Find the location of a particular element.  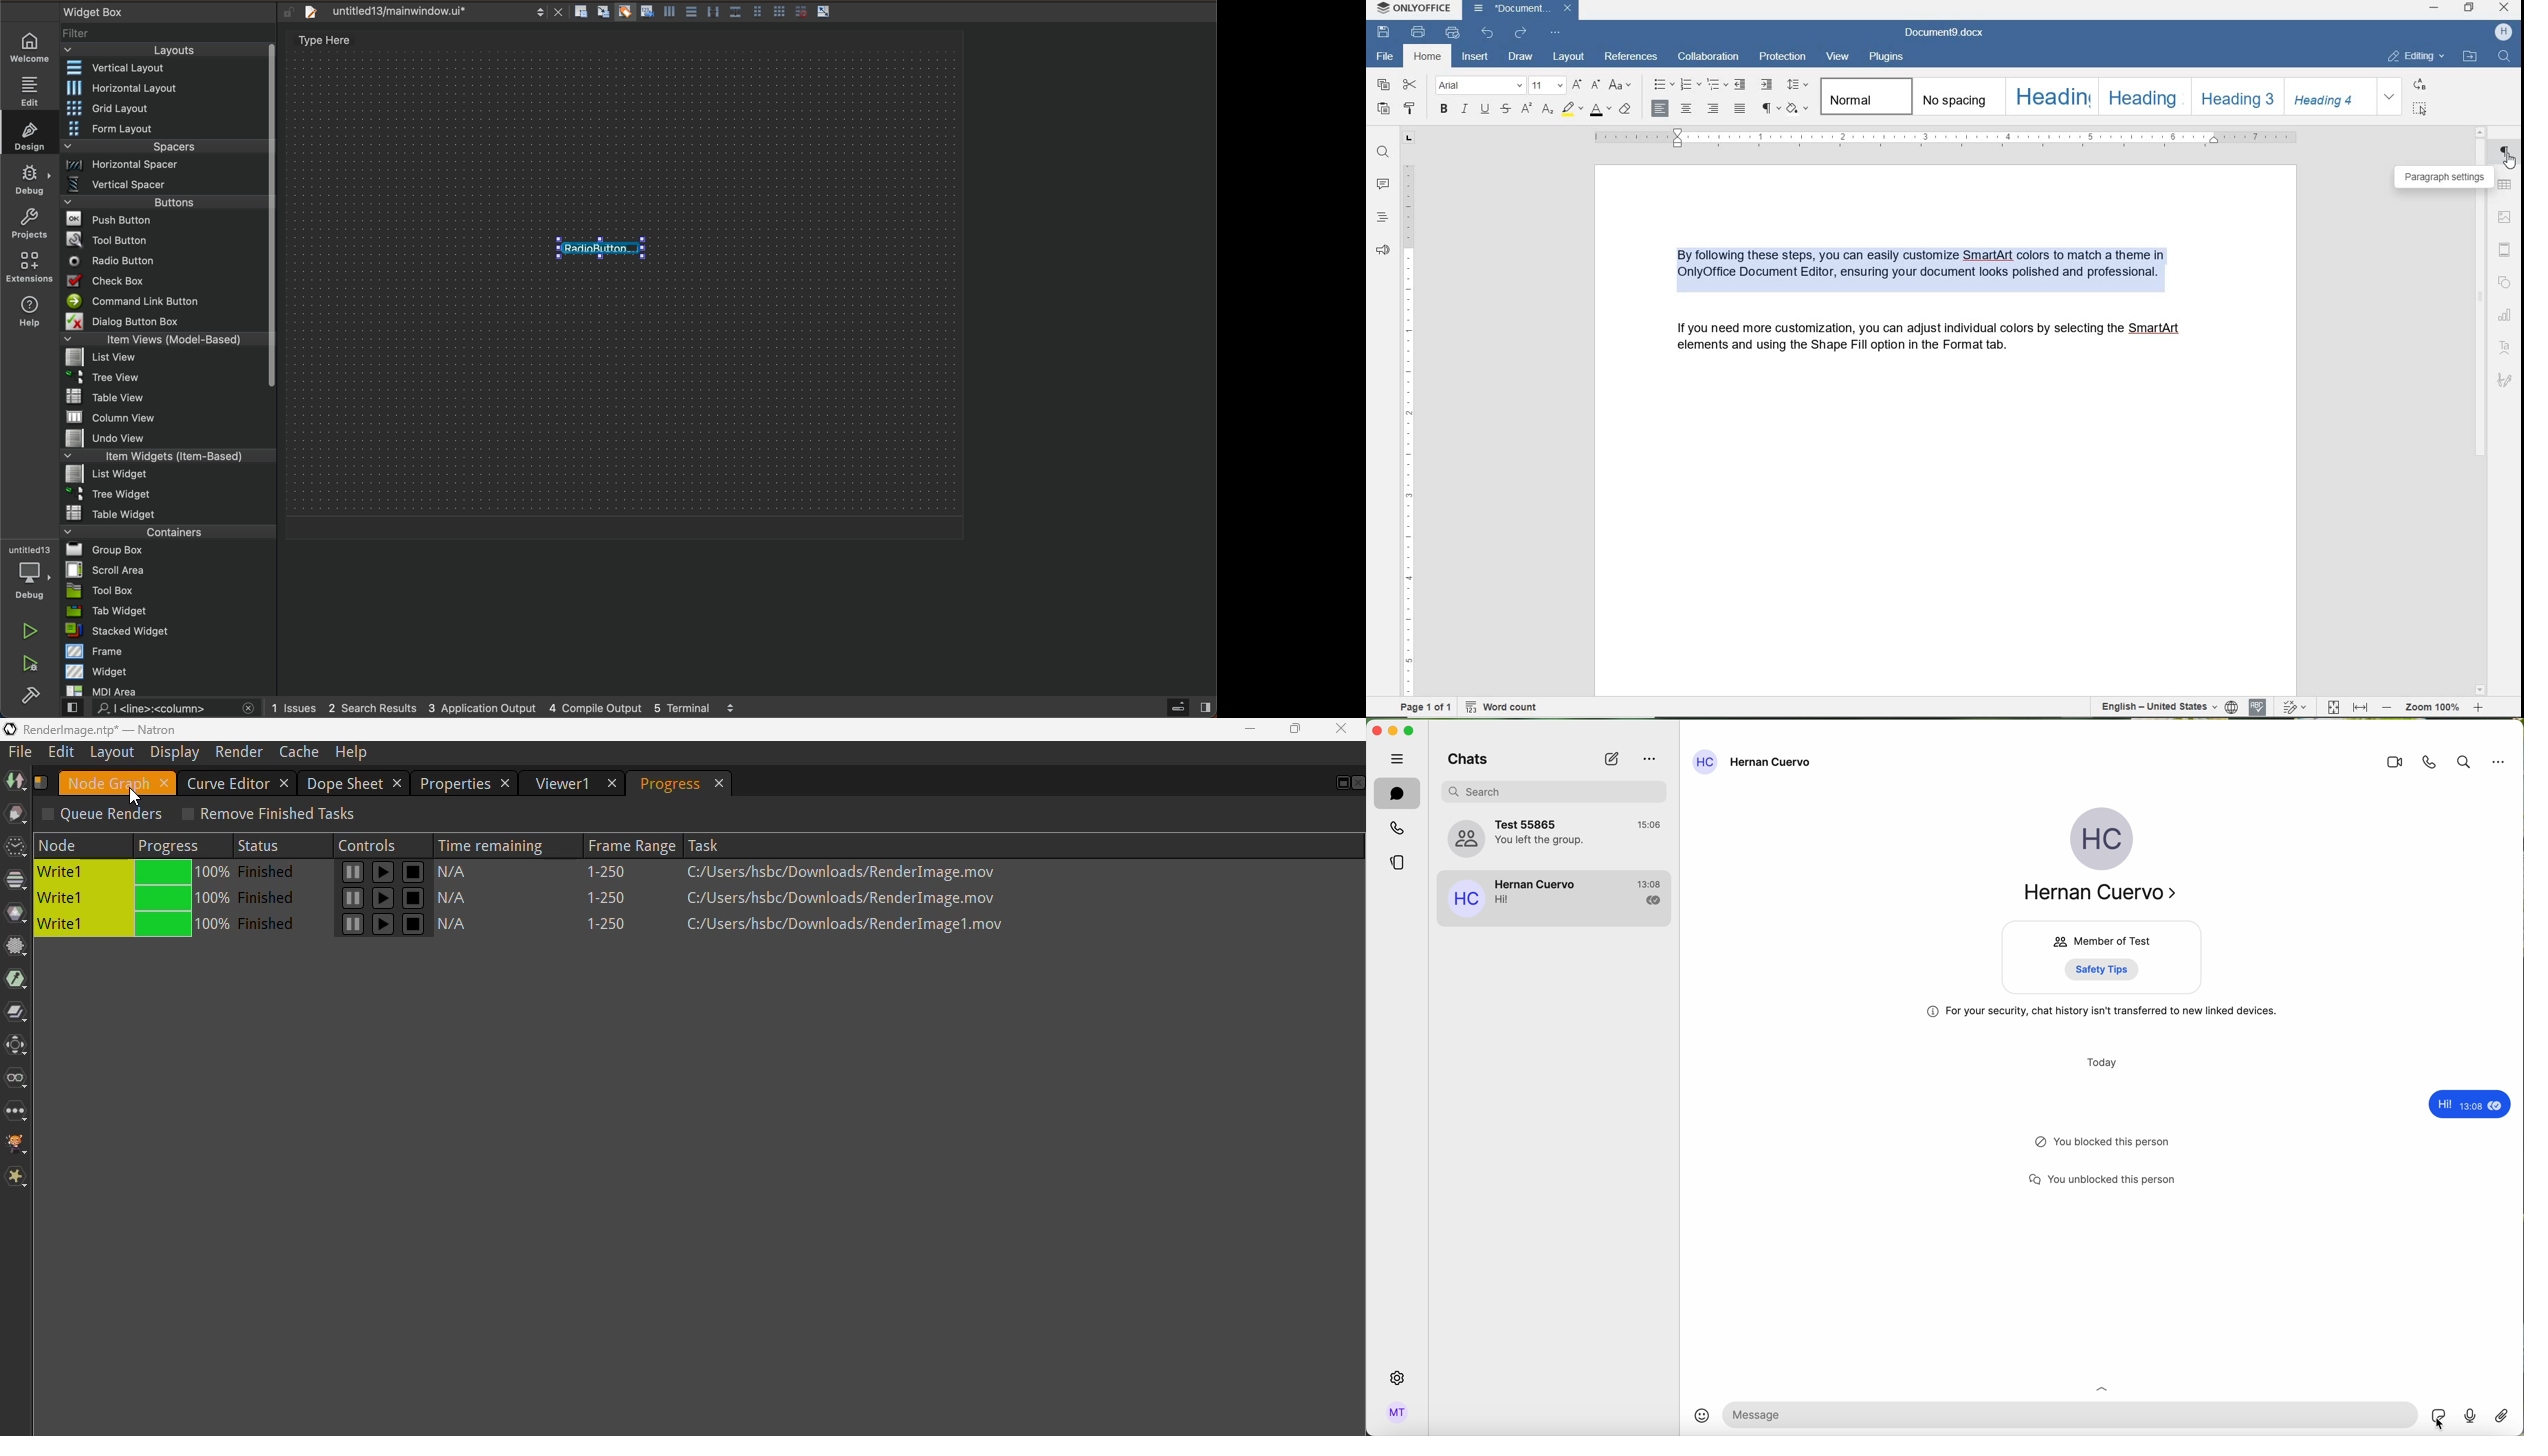

search is located at coordinates (2505, 56).